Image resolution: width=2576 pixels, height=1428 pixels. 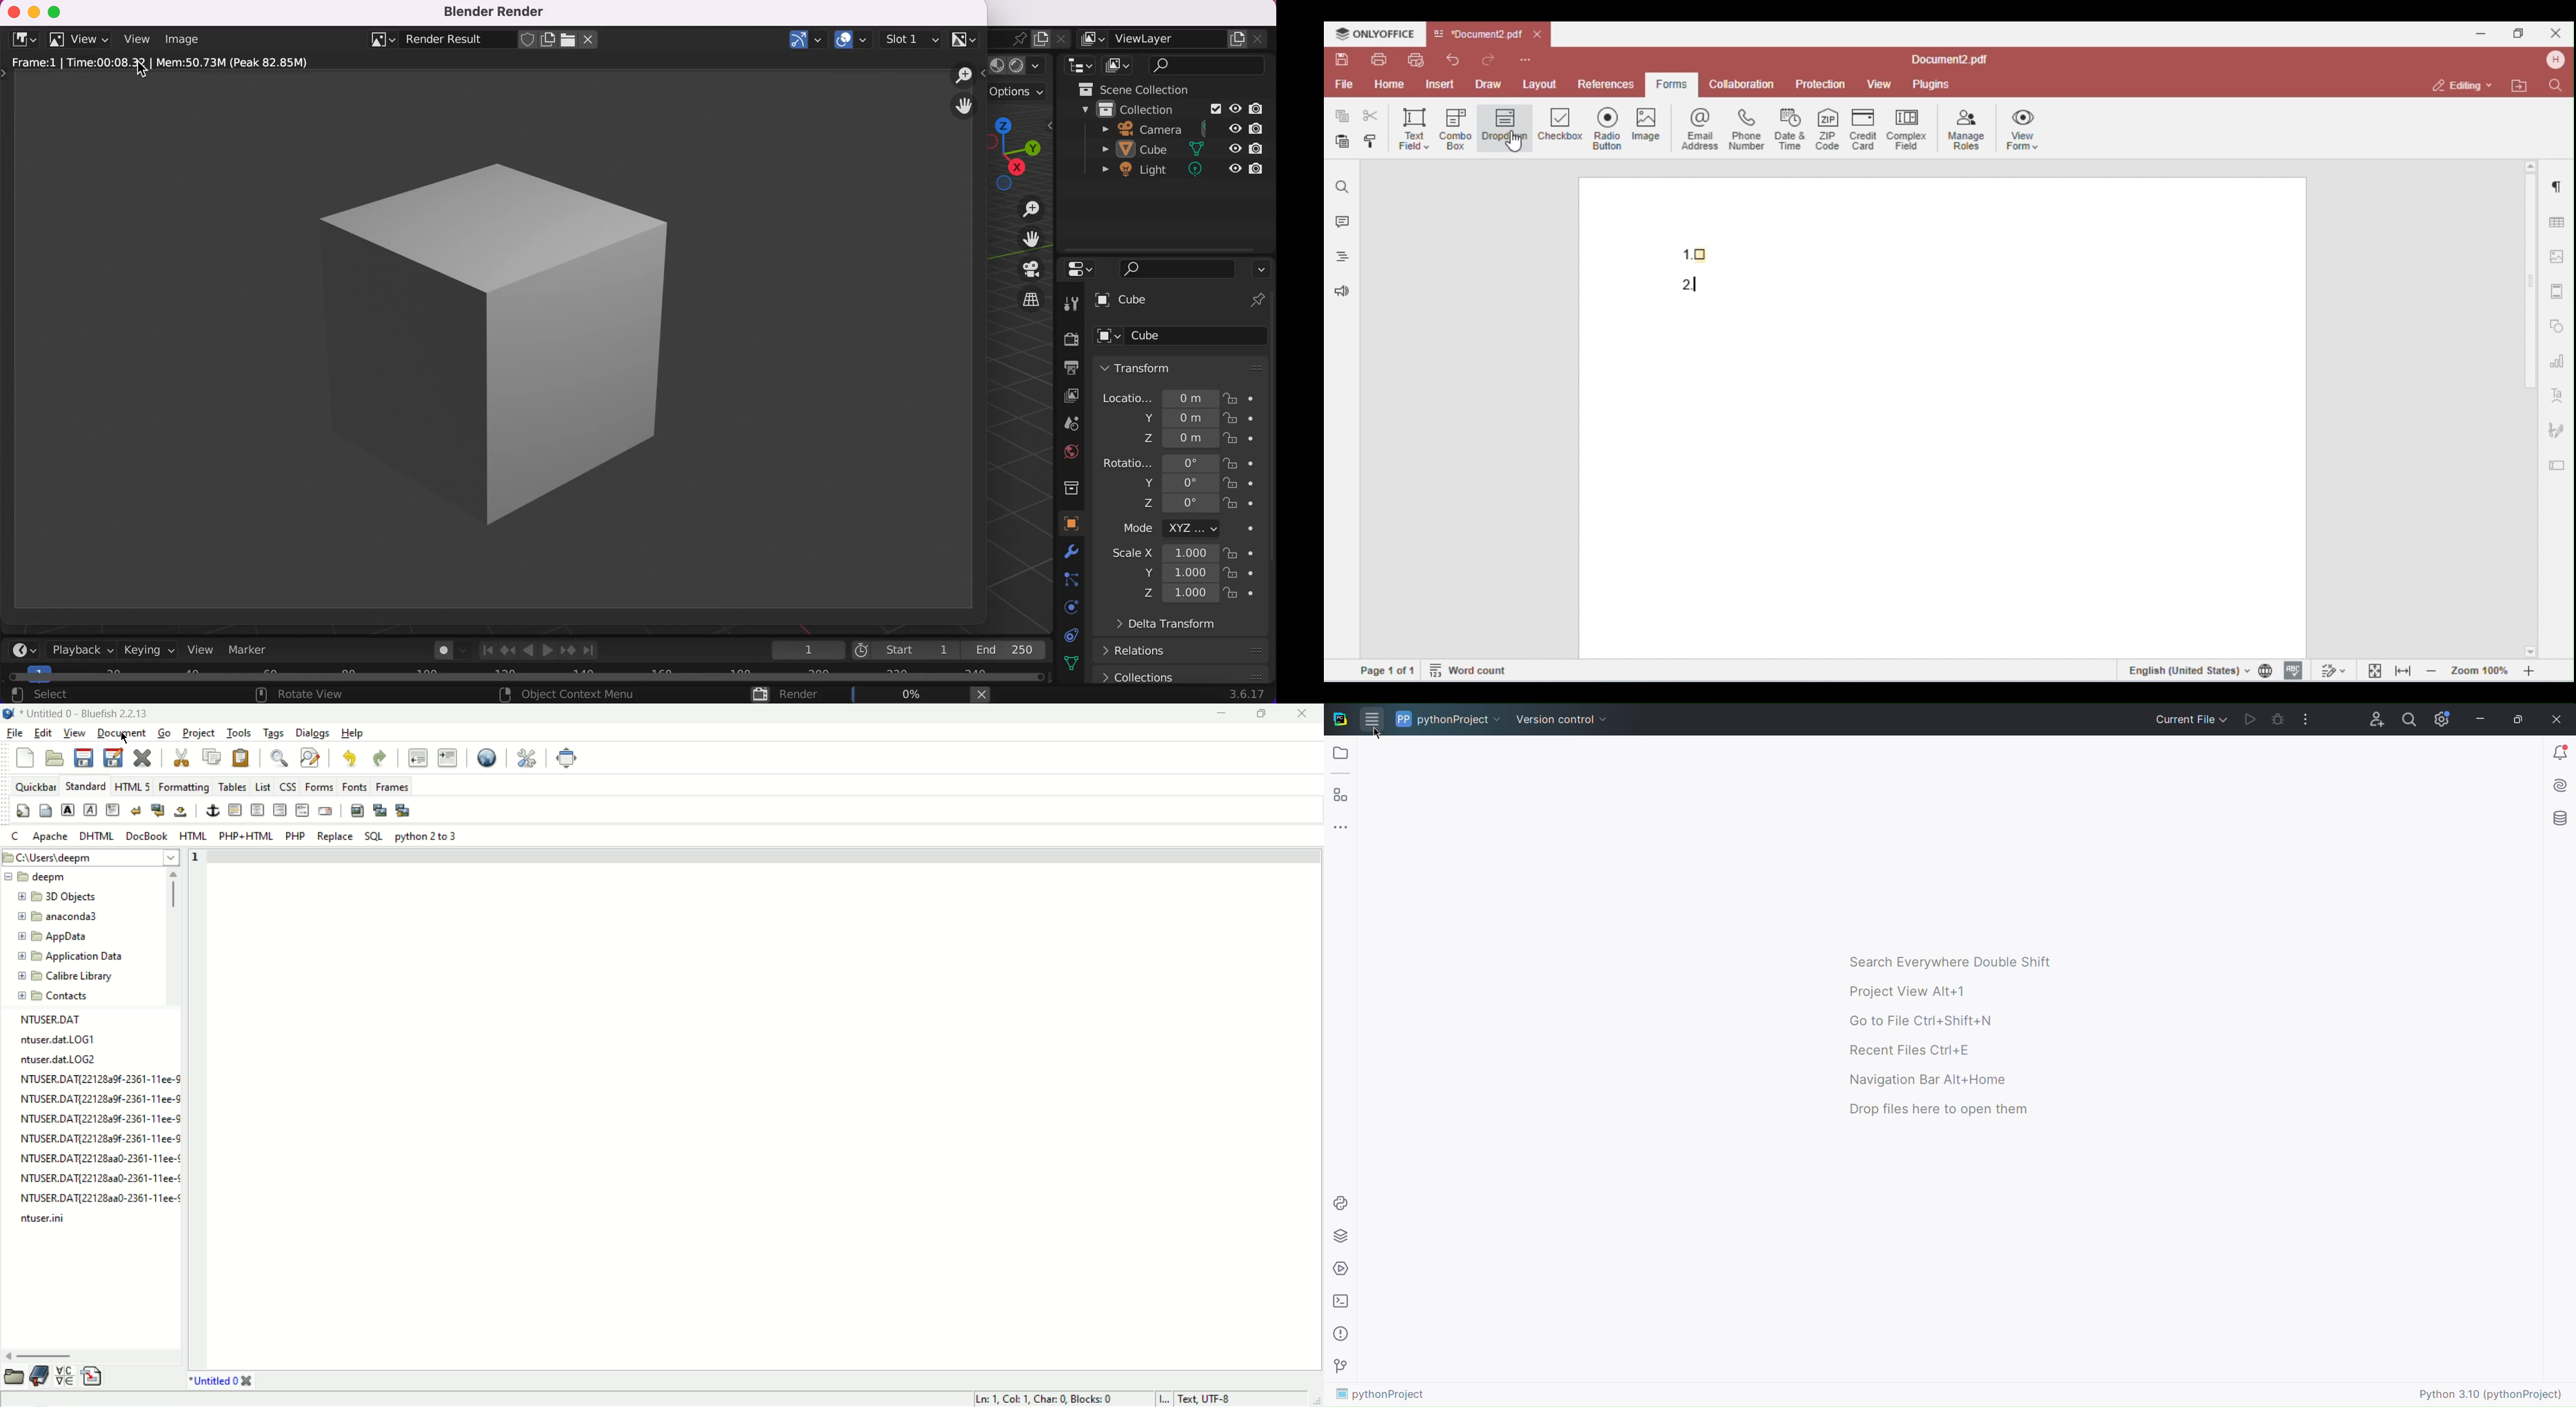 I want to click on 3.6.17, so click(x=1247, y=696).